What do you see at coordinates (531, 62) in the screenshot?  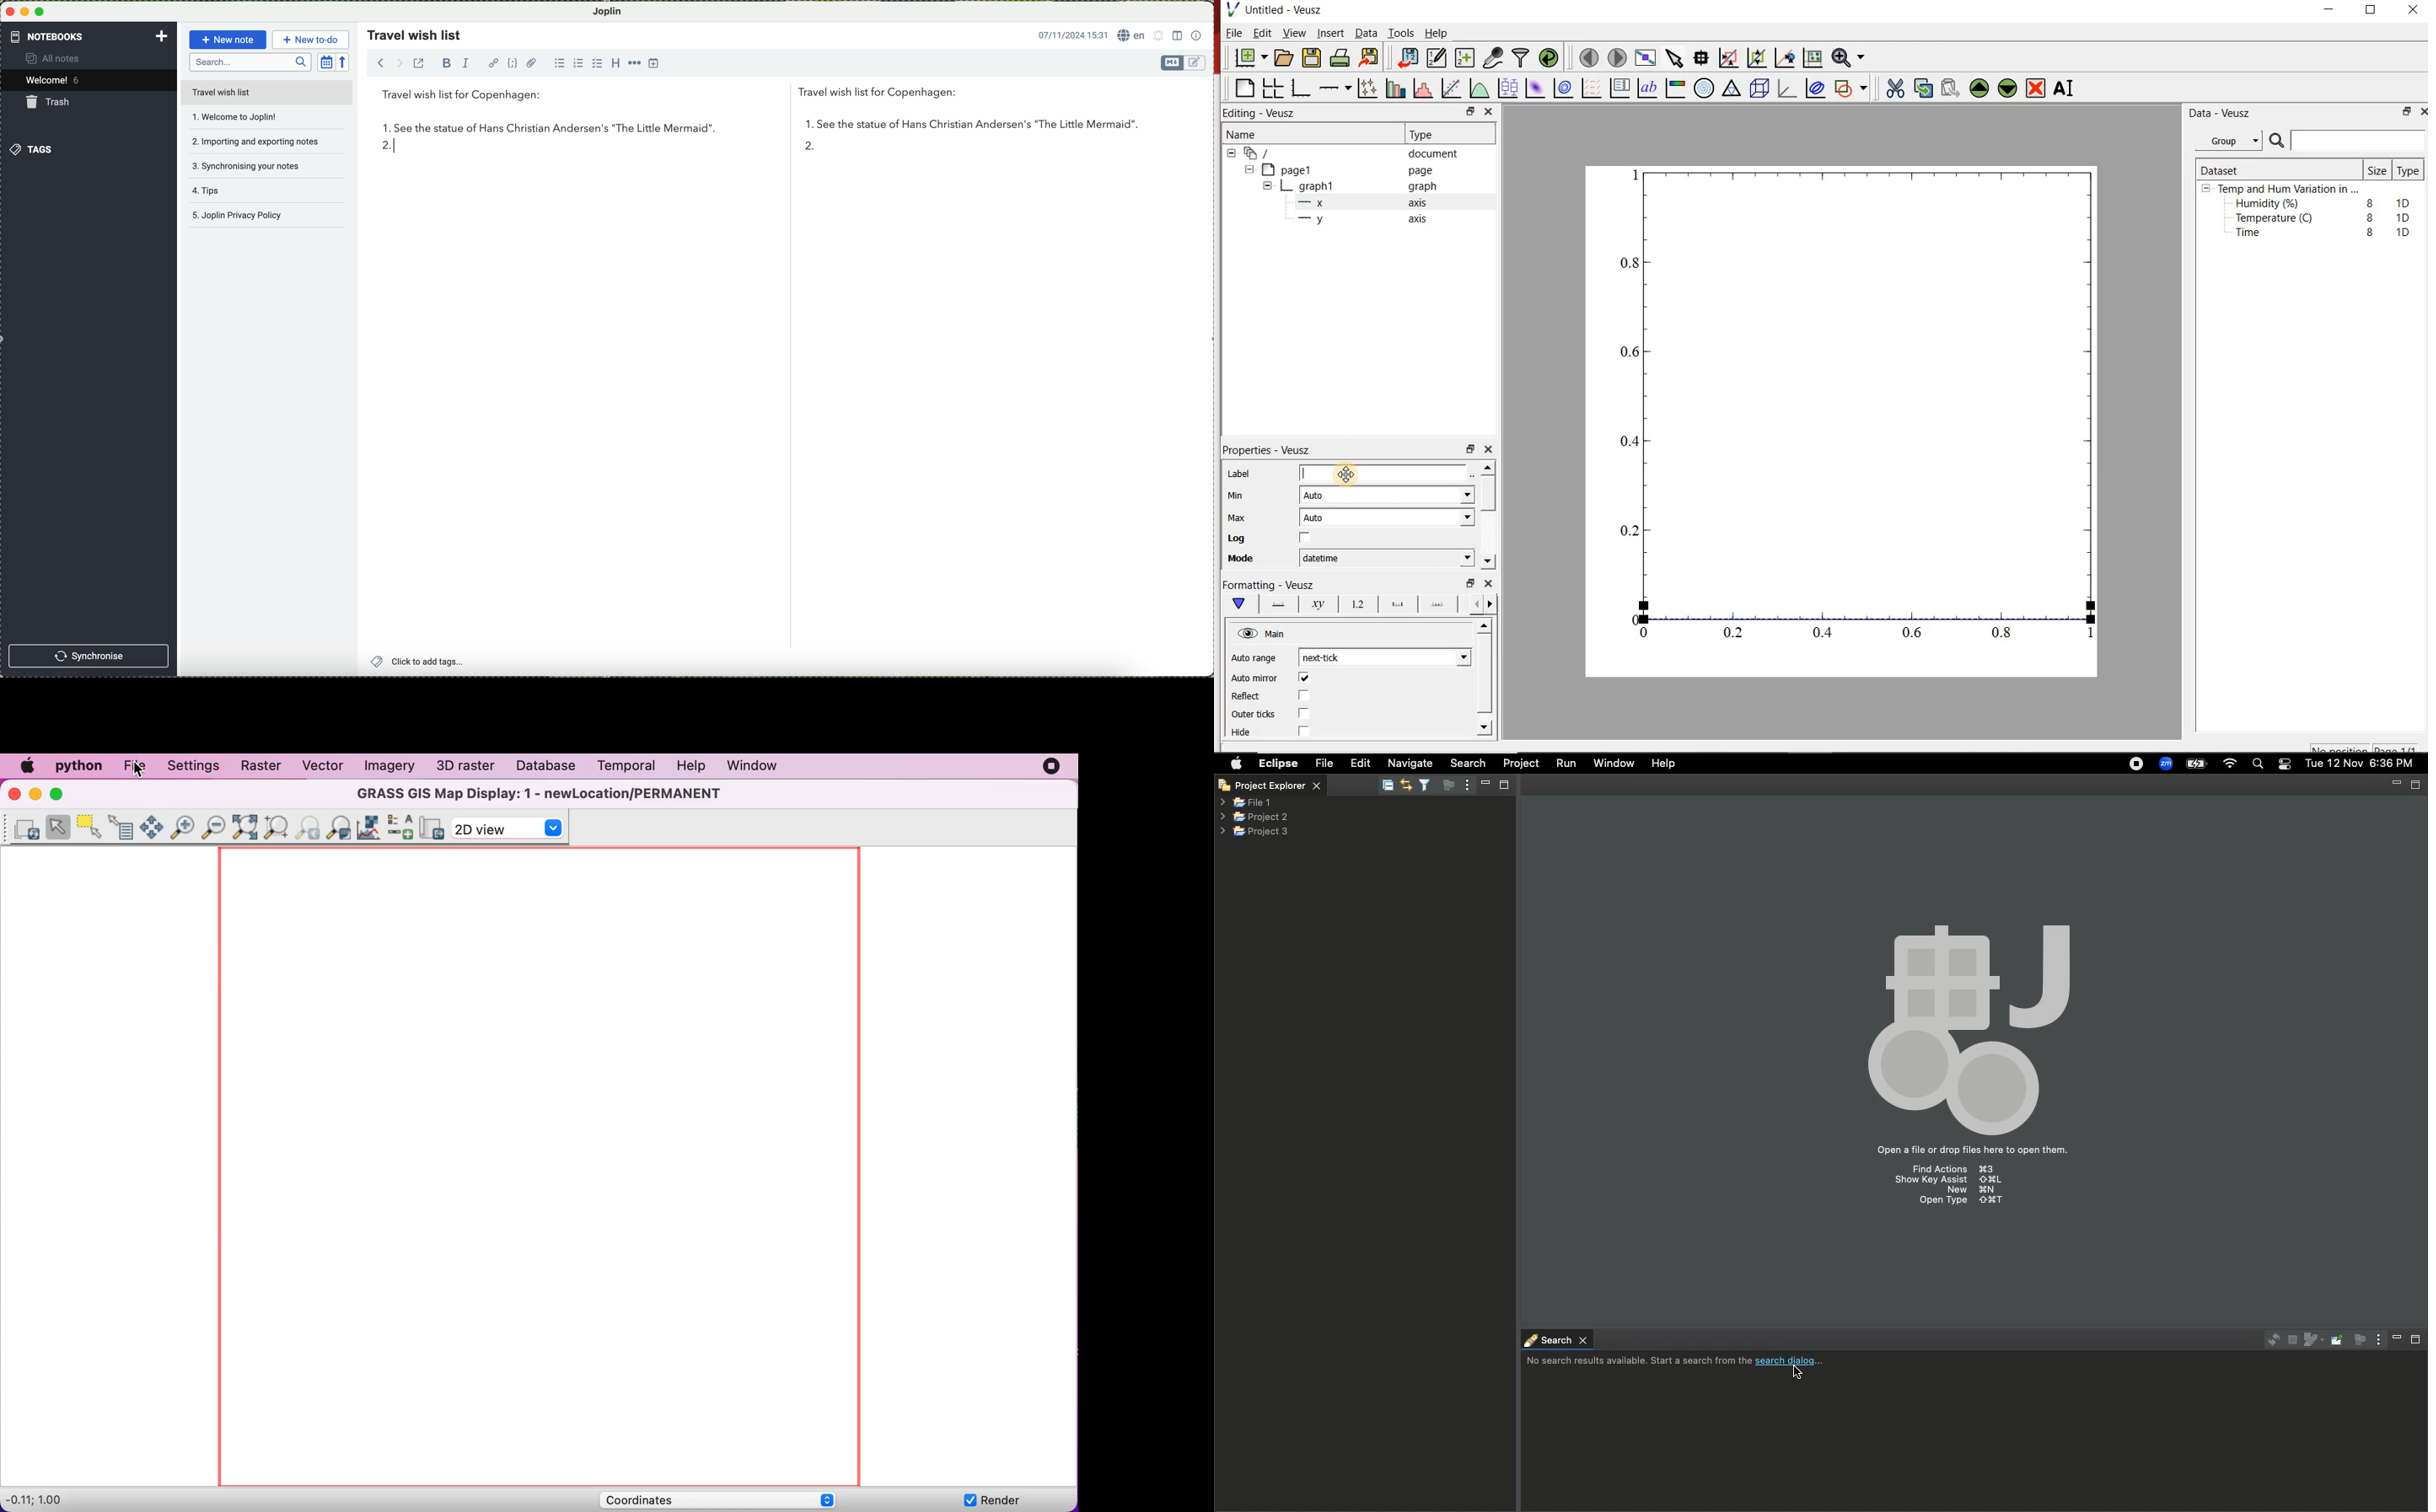 I see `attach file` at bounding box center [531, 62].